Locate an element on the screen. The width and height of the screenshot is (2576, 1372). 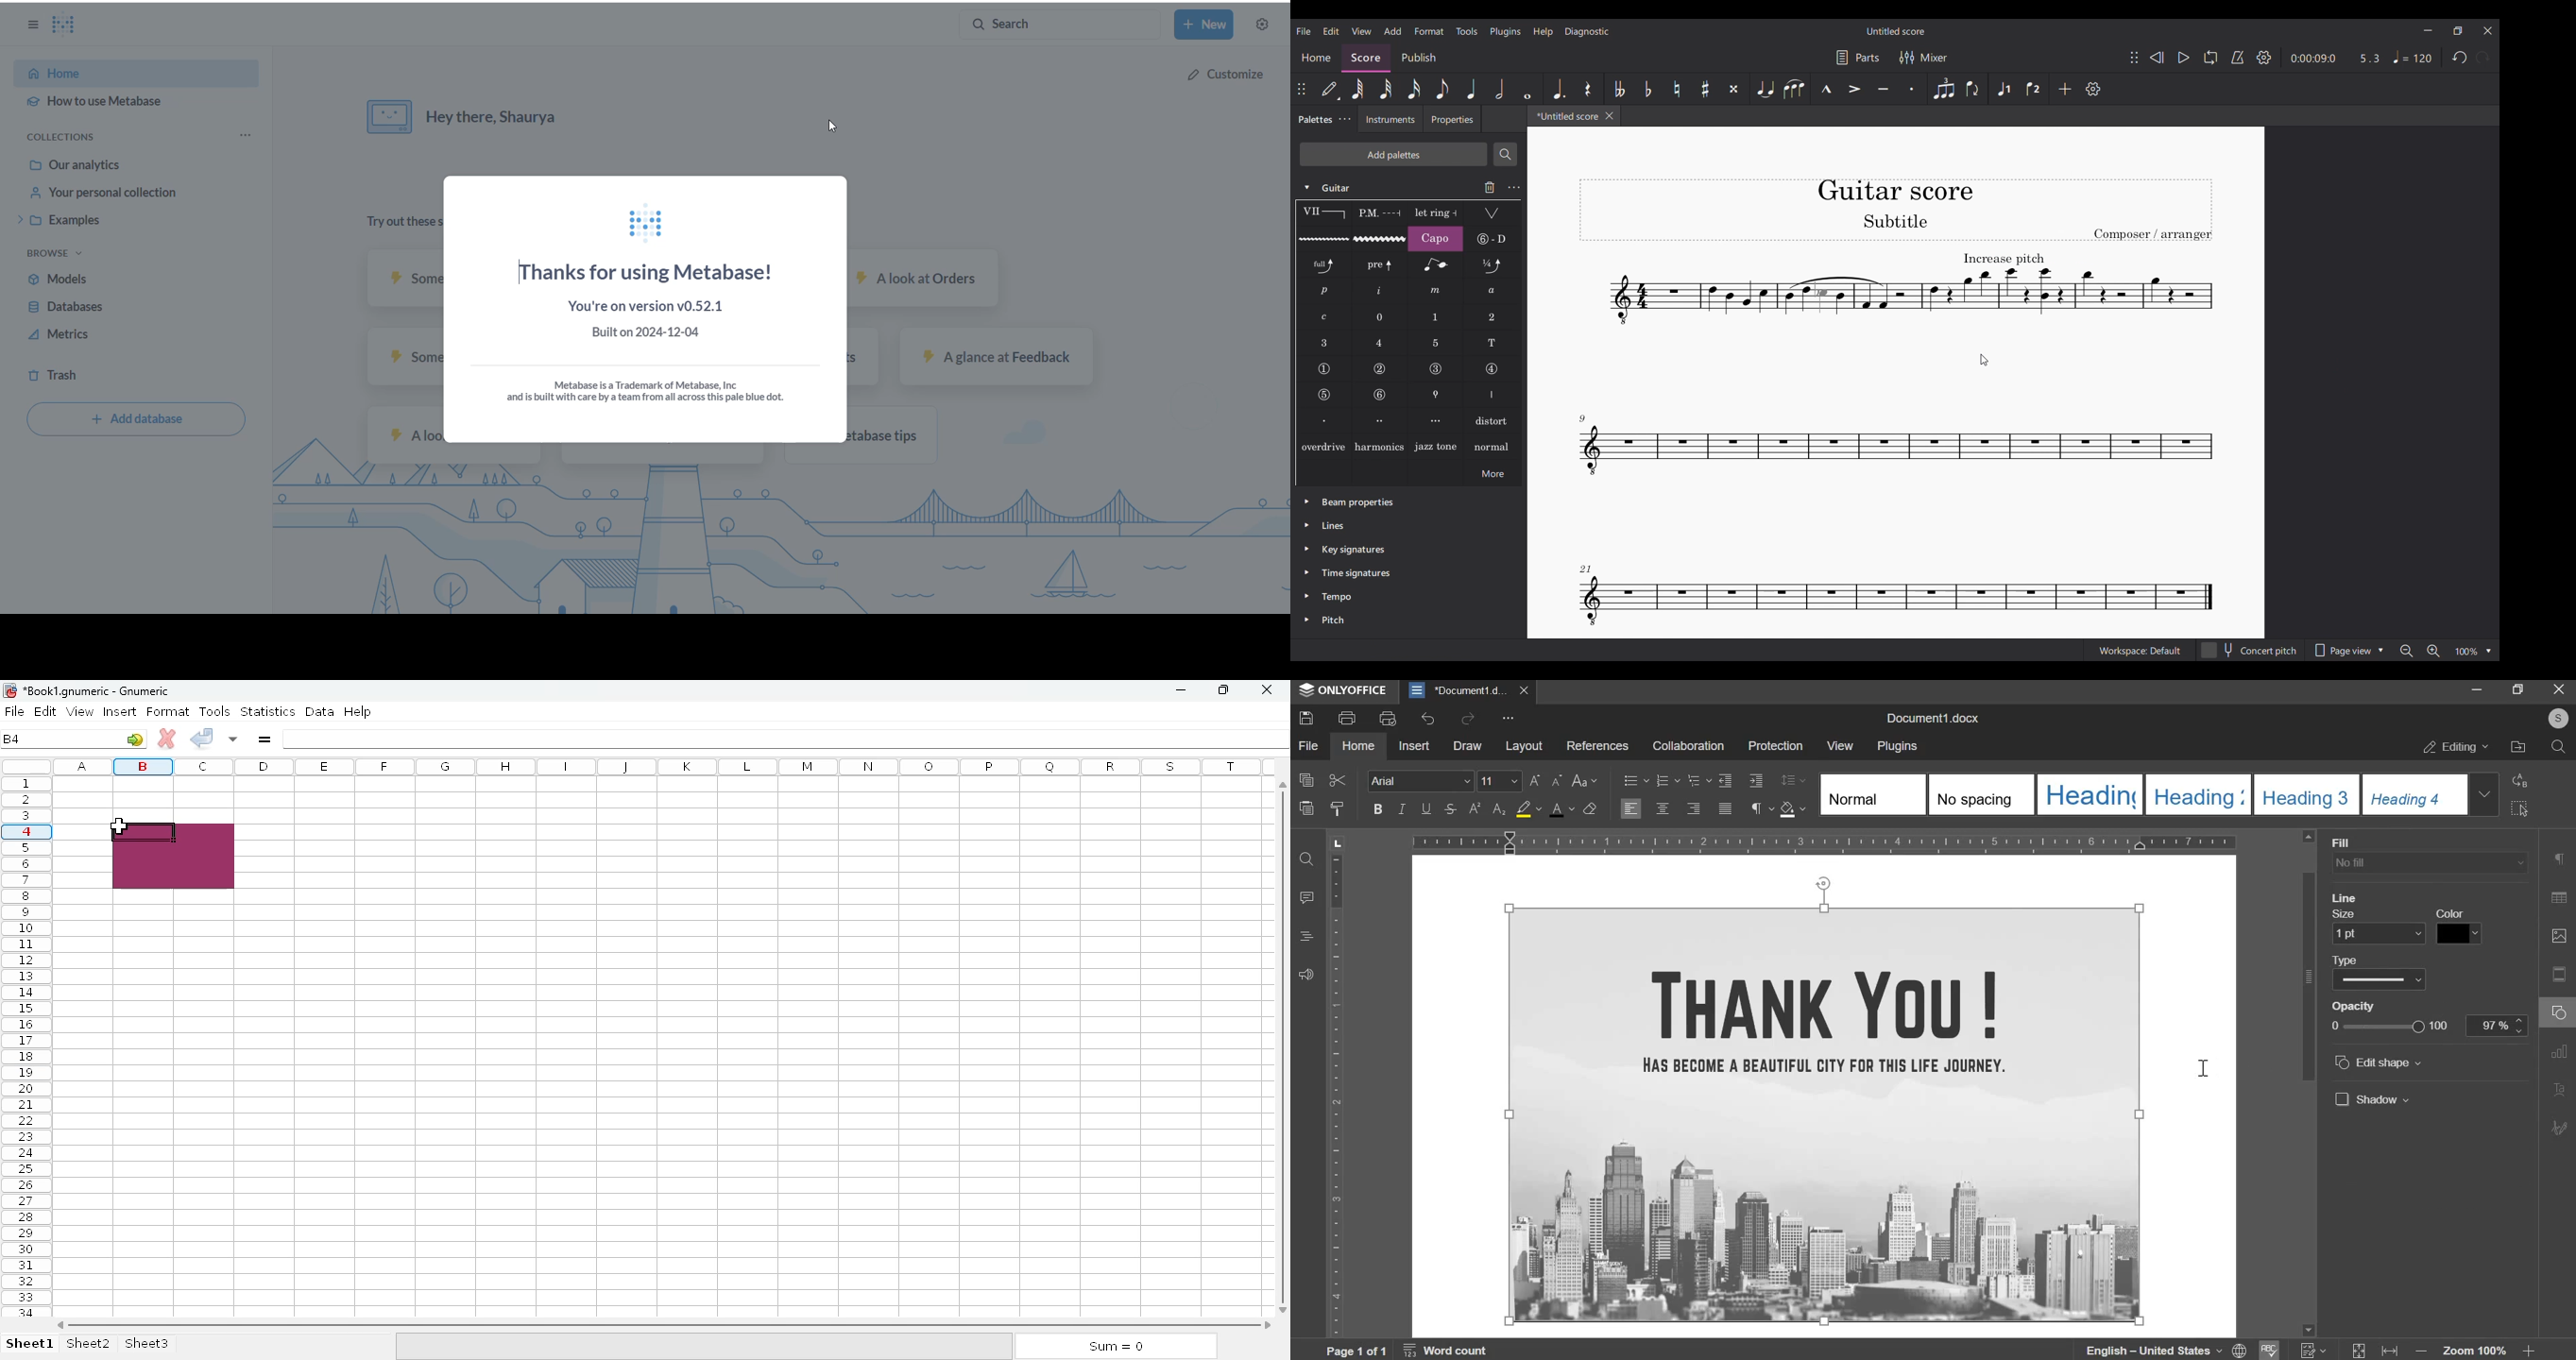
Add palette is located at coordinates (1393, 154).